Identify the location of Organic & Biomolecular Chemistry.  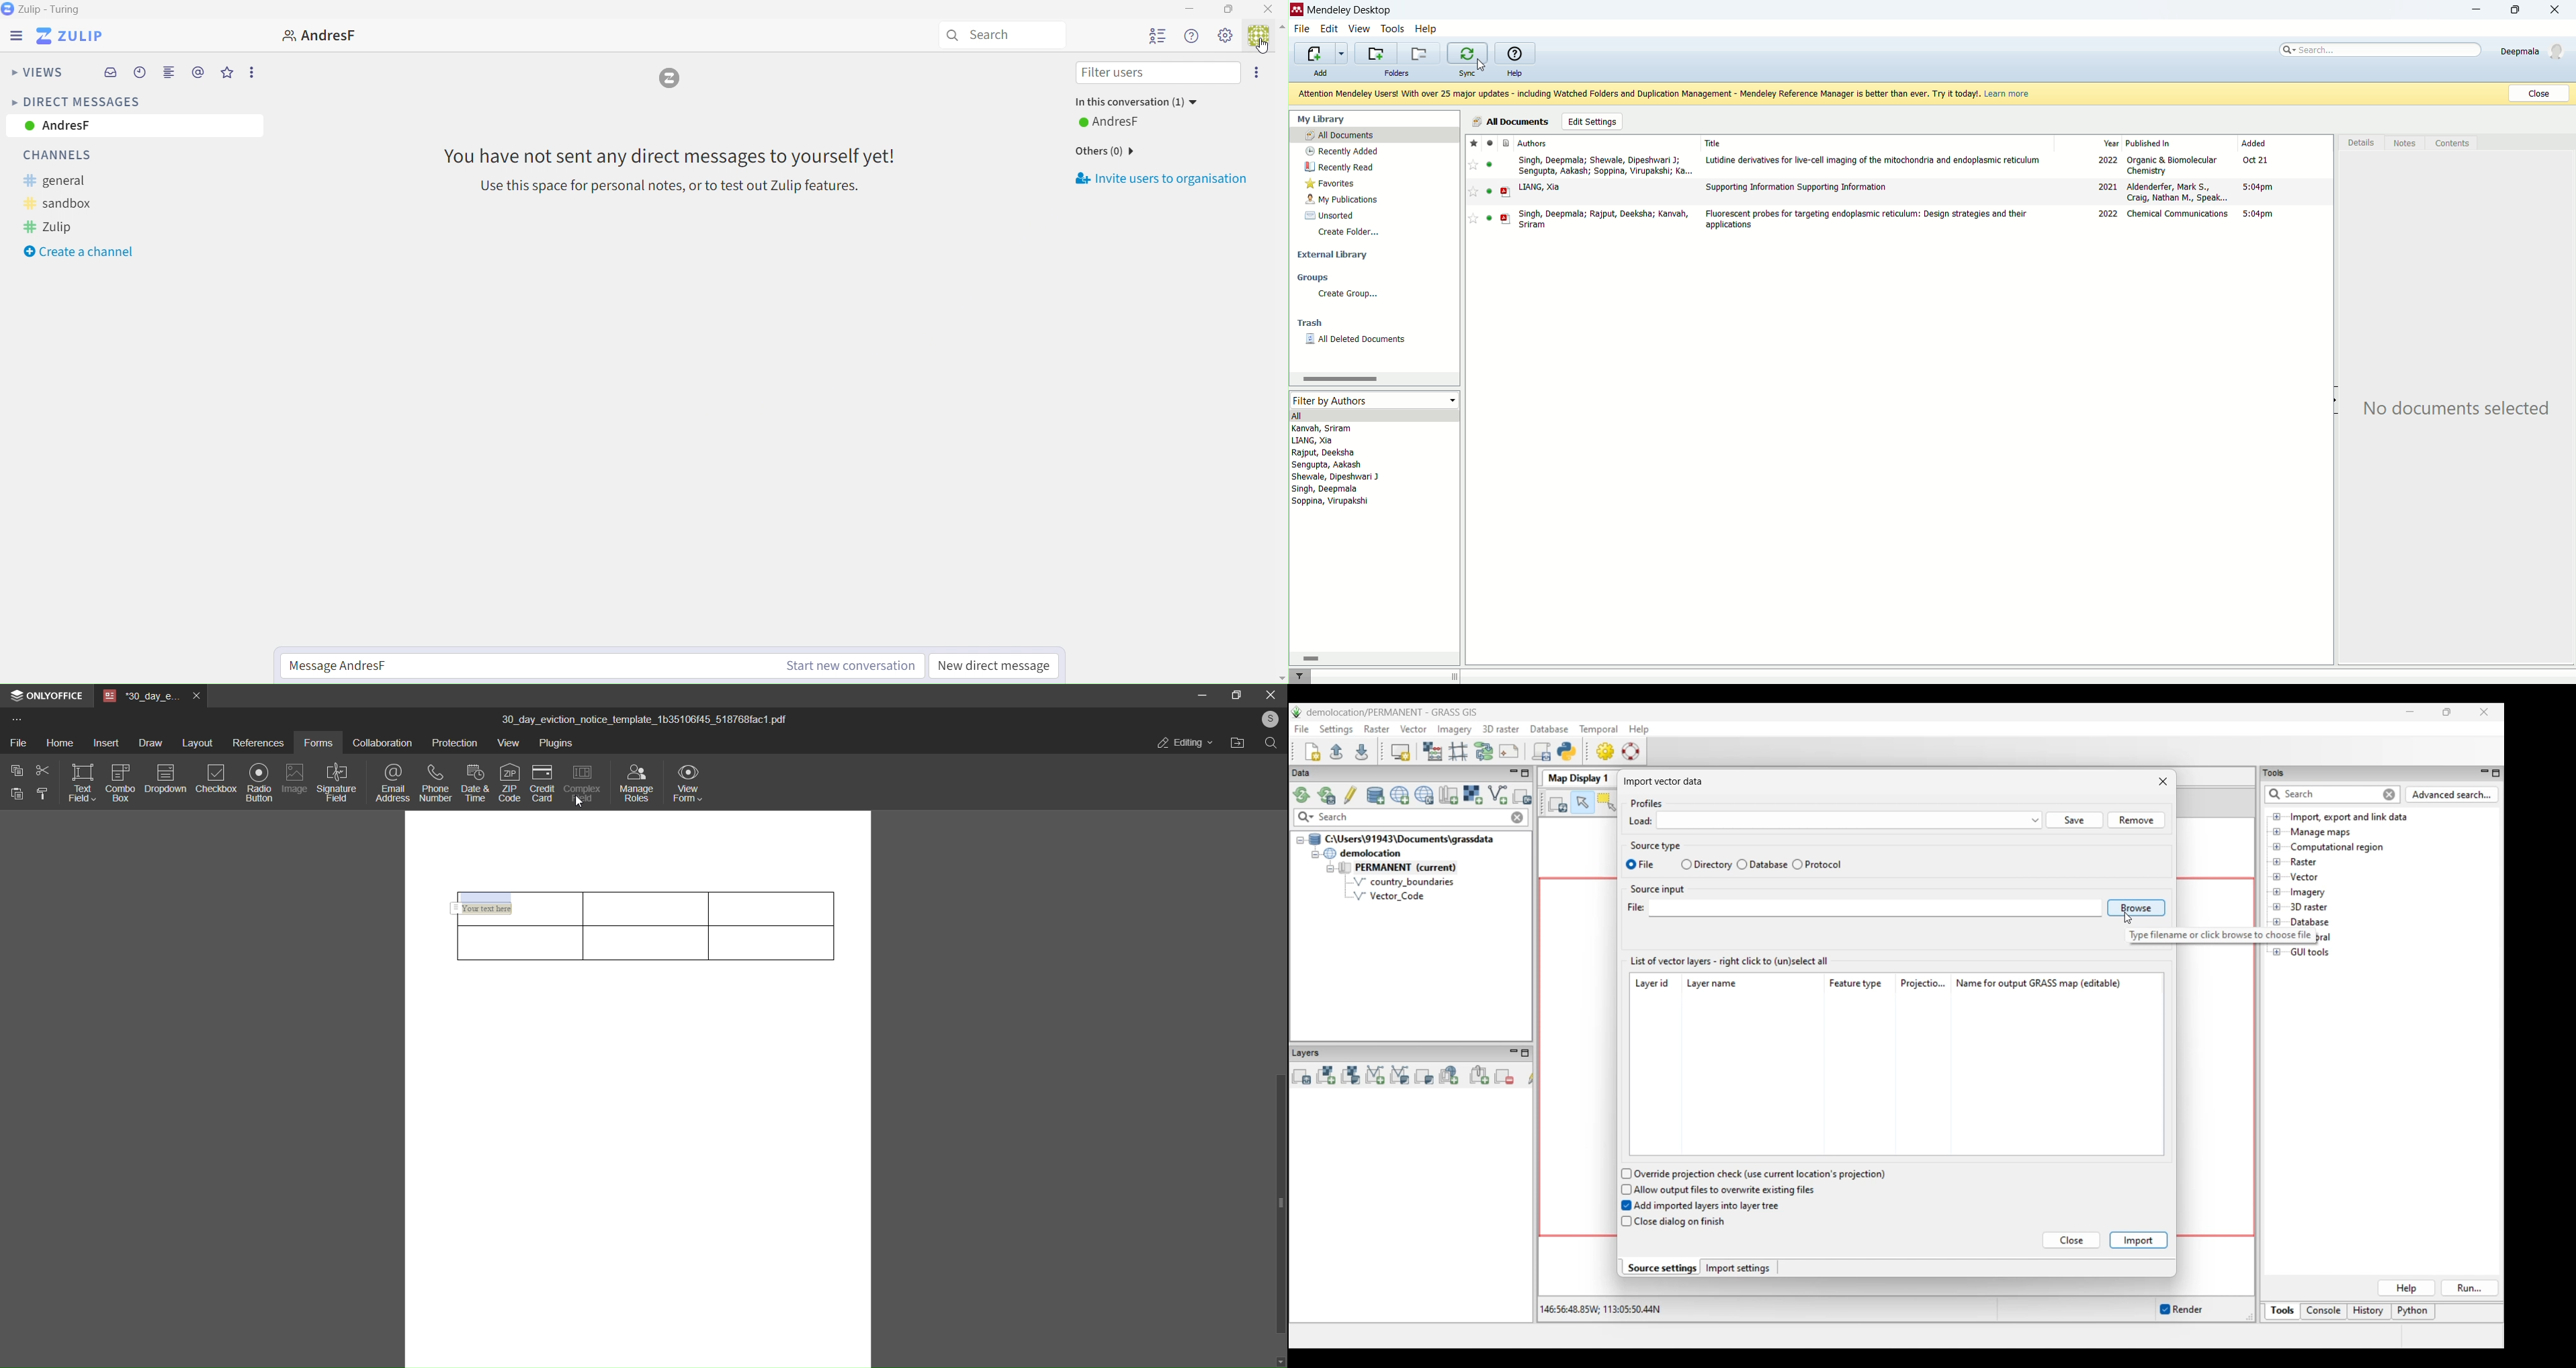
(2176, 166).